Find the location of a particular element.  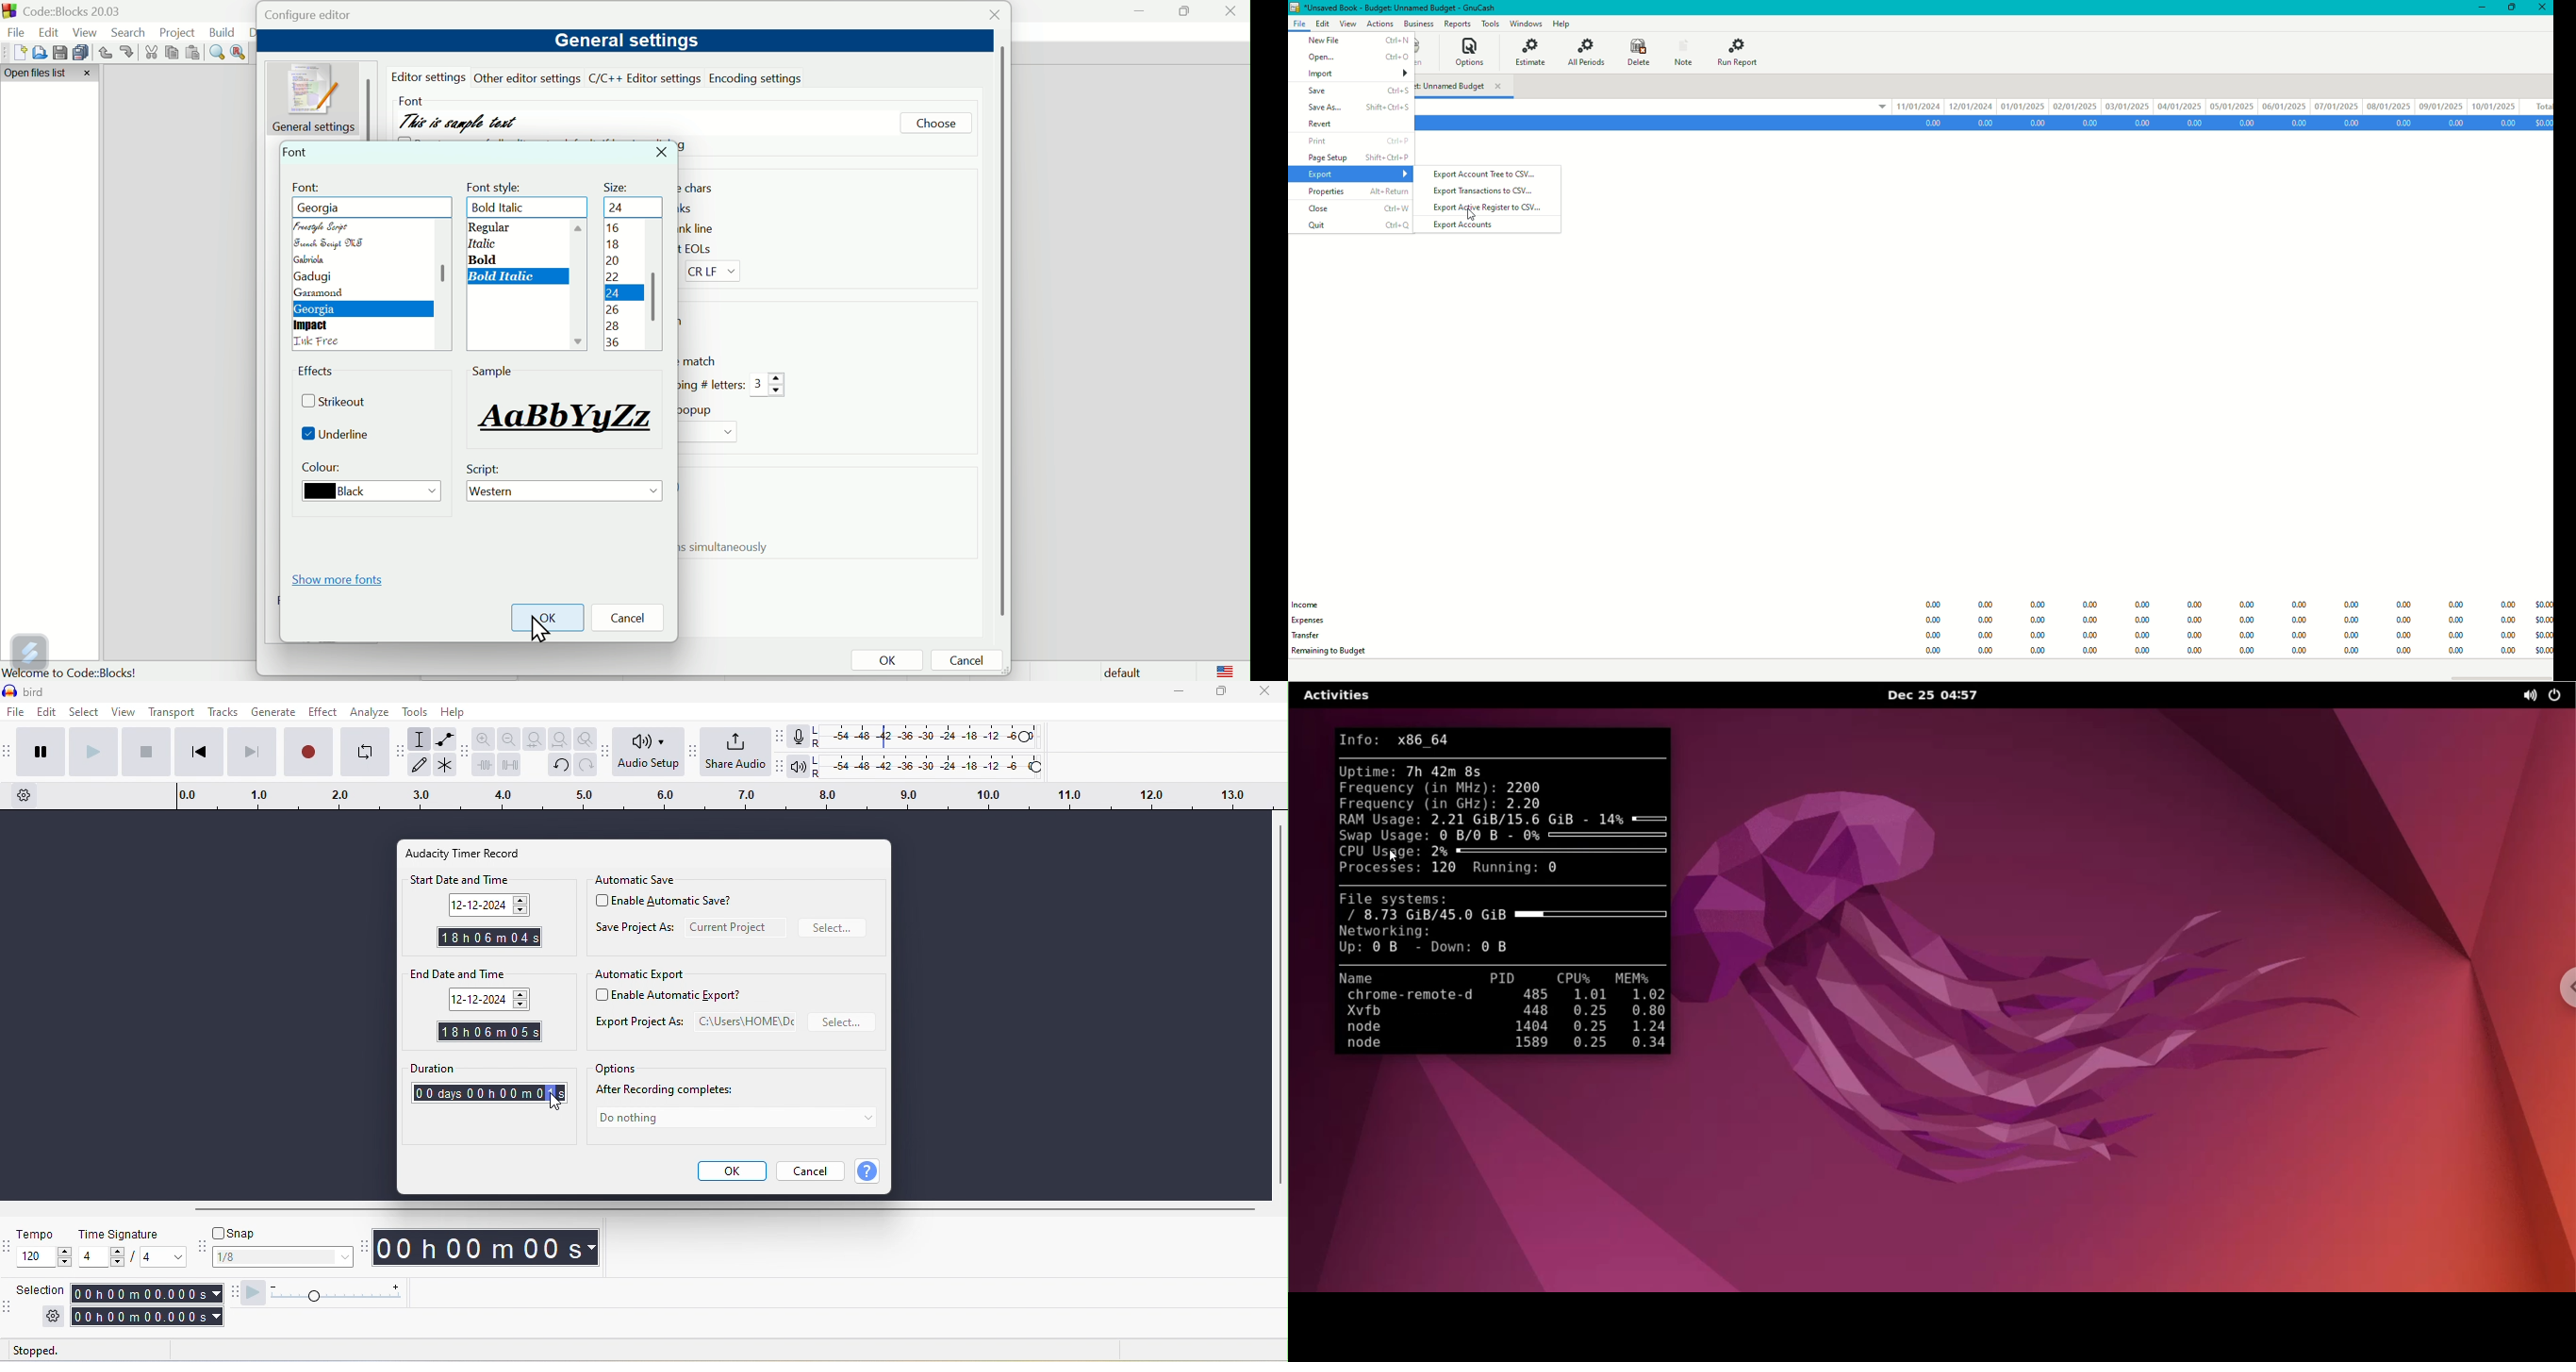

generate is located at coordinates (273, 713).